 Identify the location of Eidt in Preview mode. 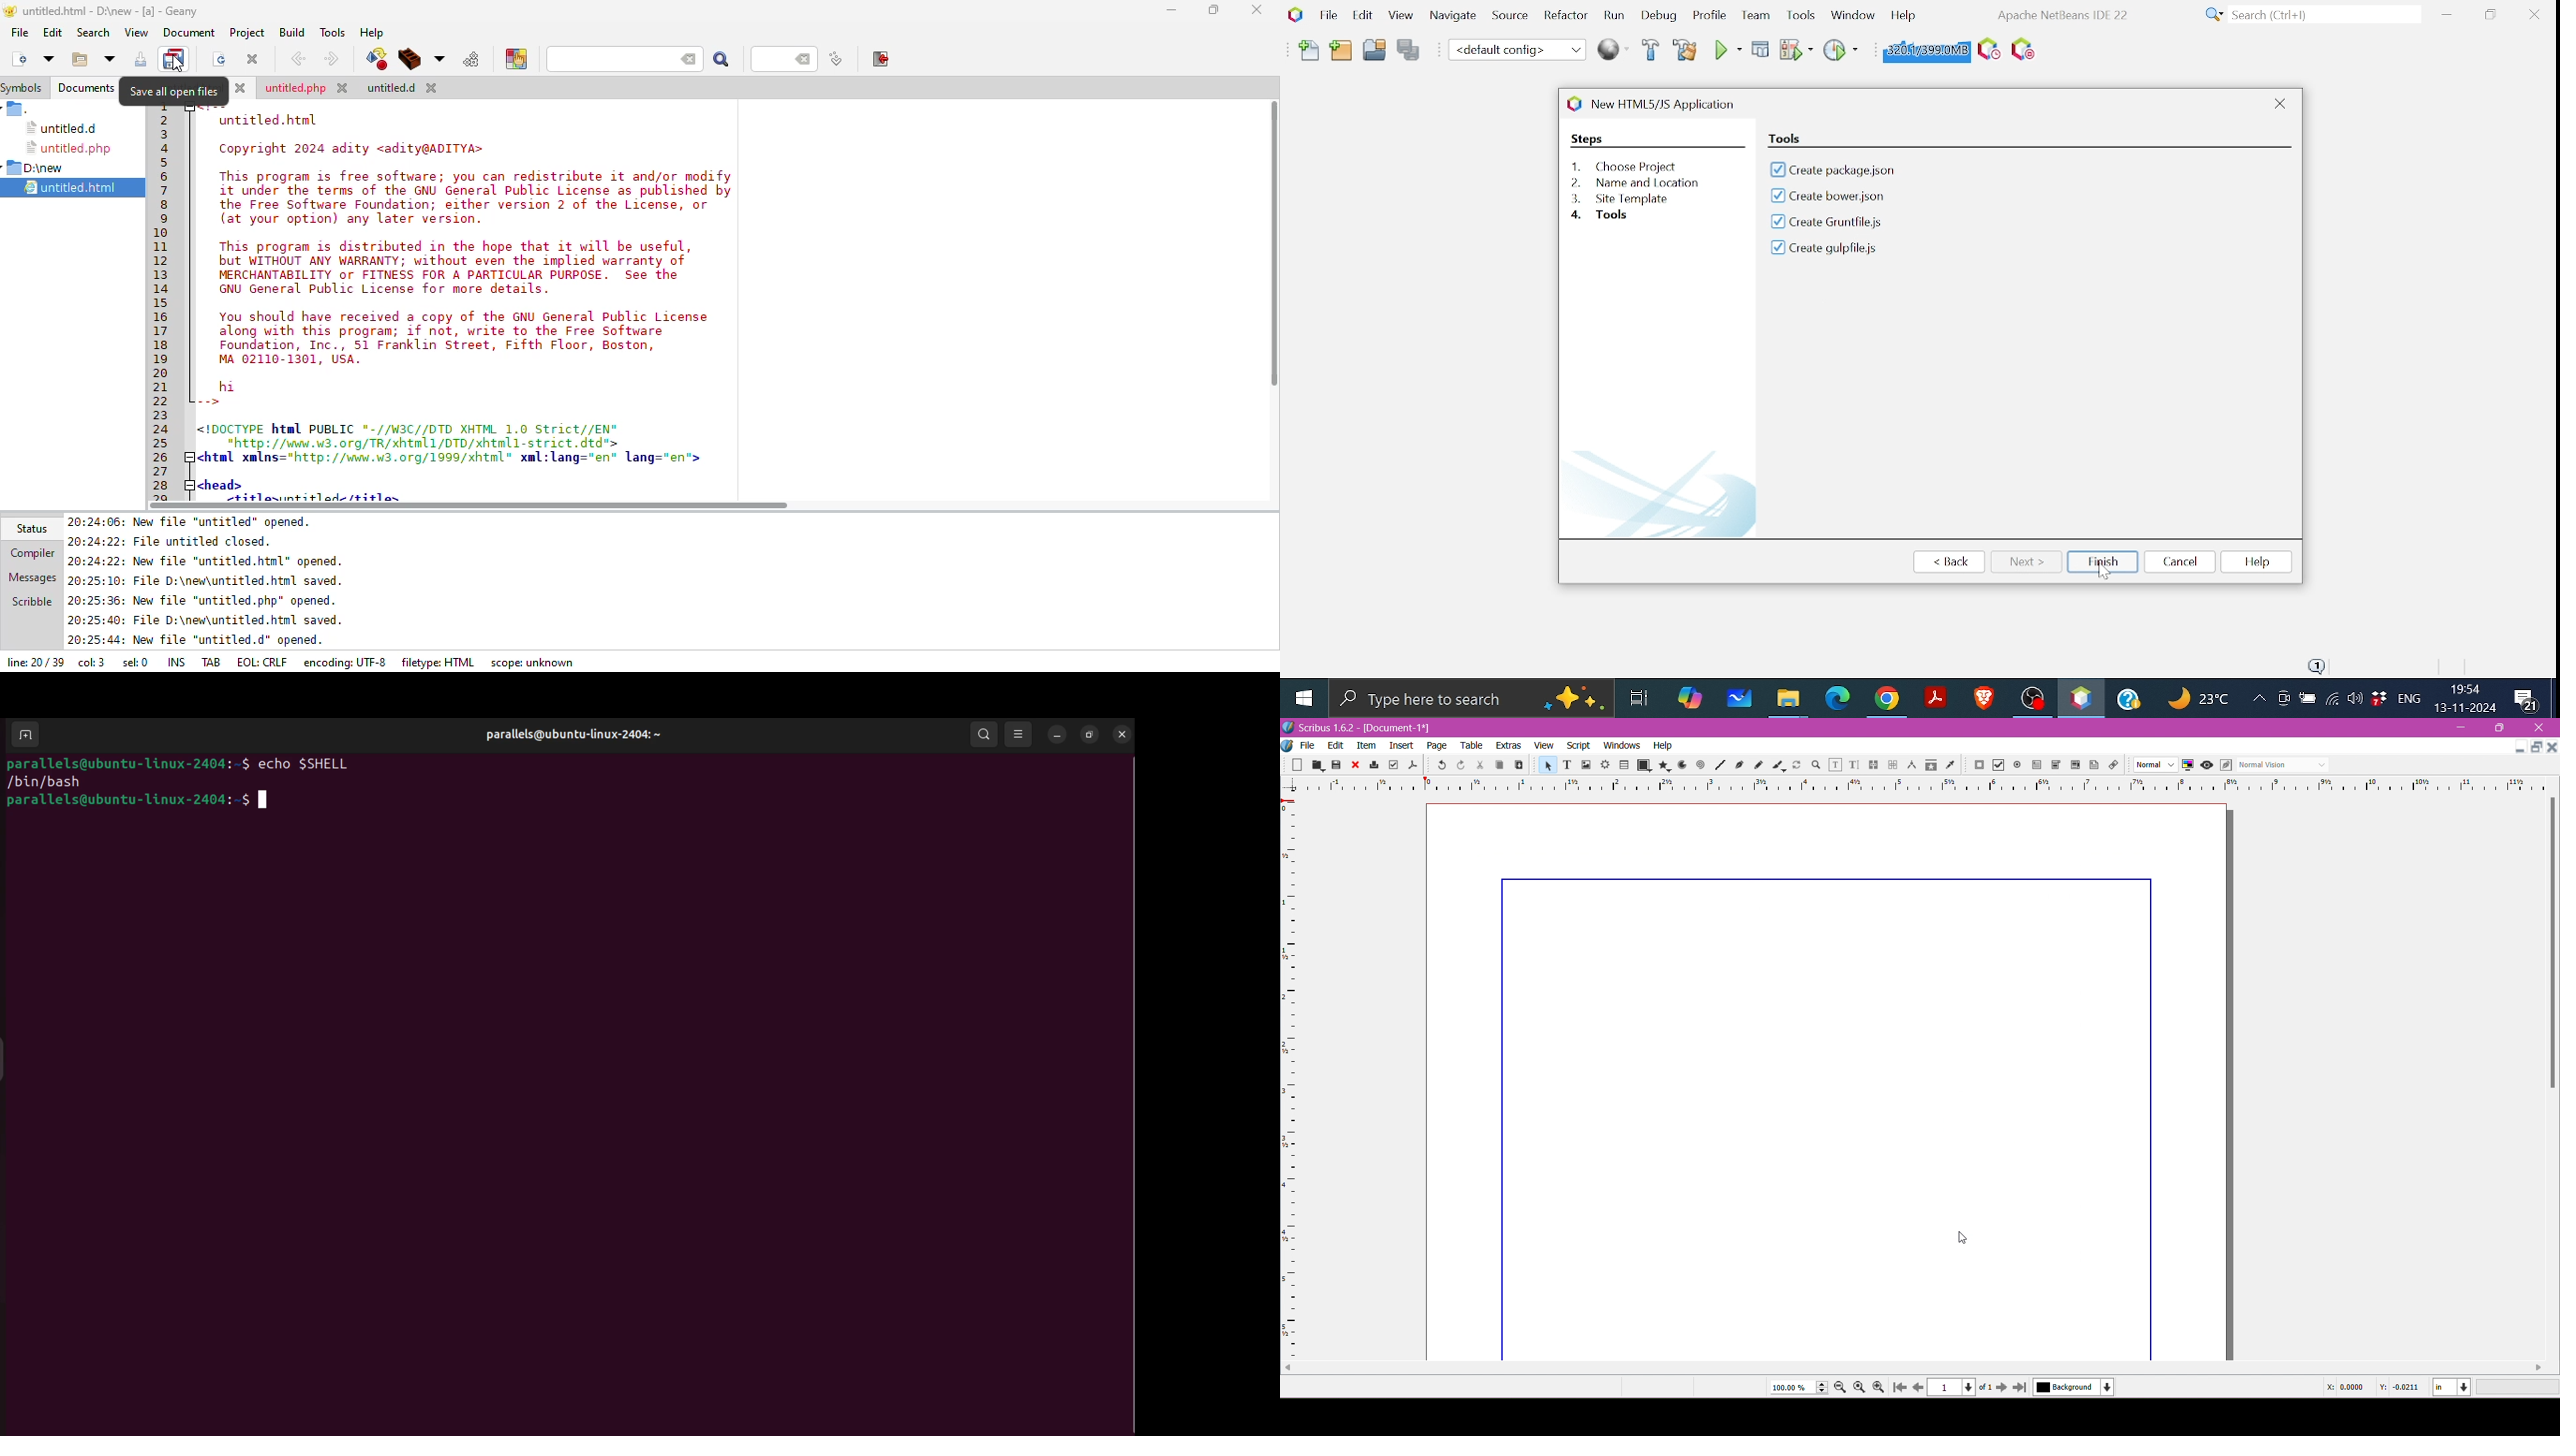
(2225, 765).